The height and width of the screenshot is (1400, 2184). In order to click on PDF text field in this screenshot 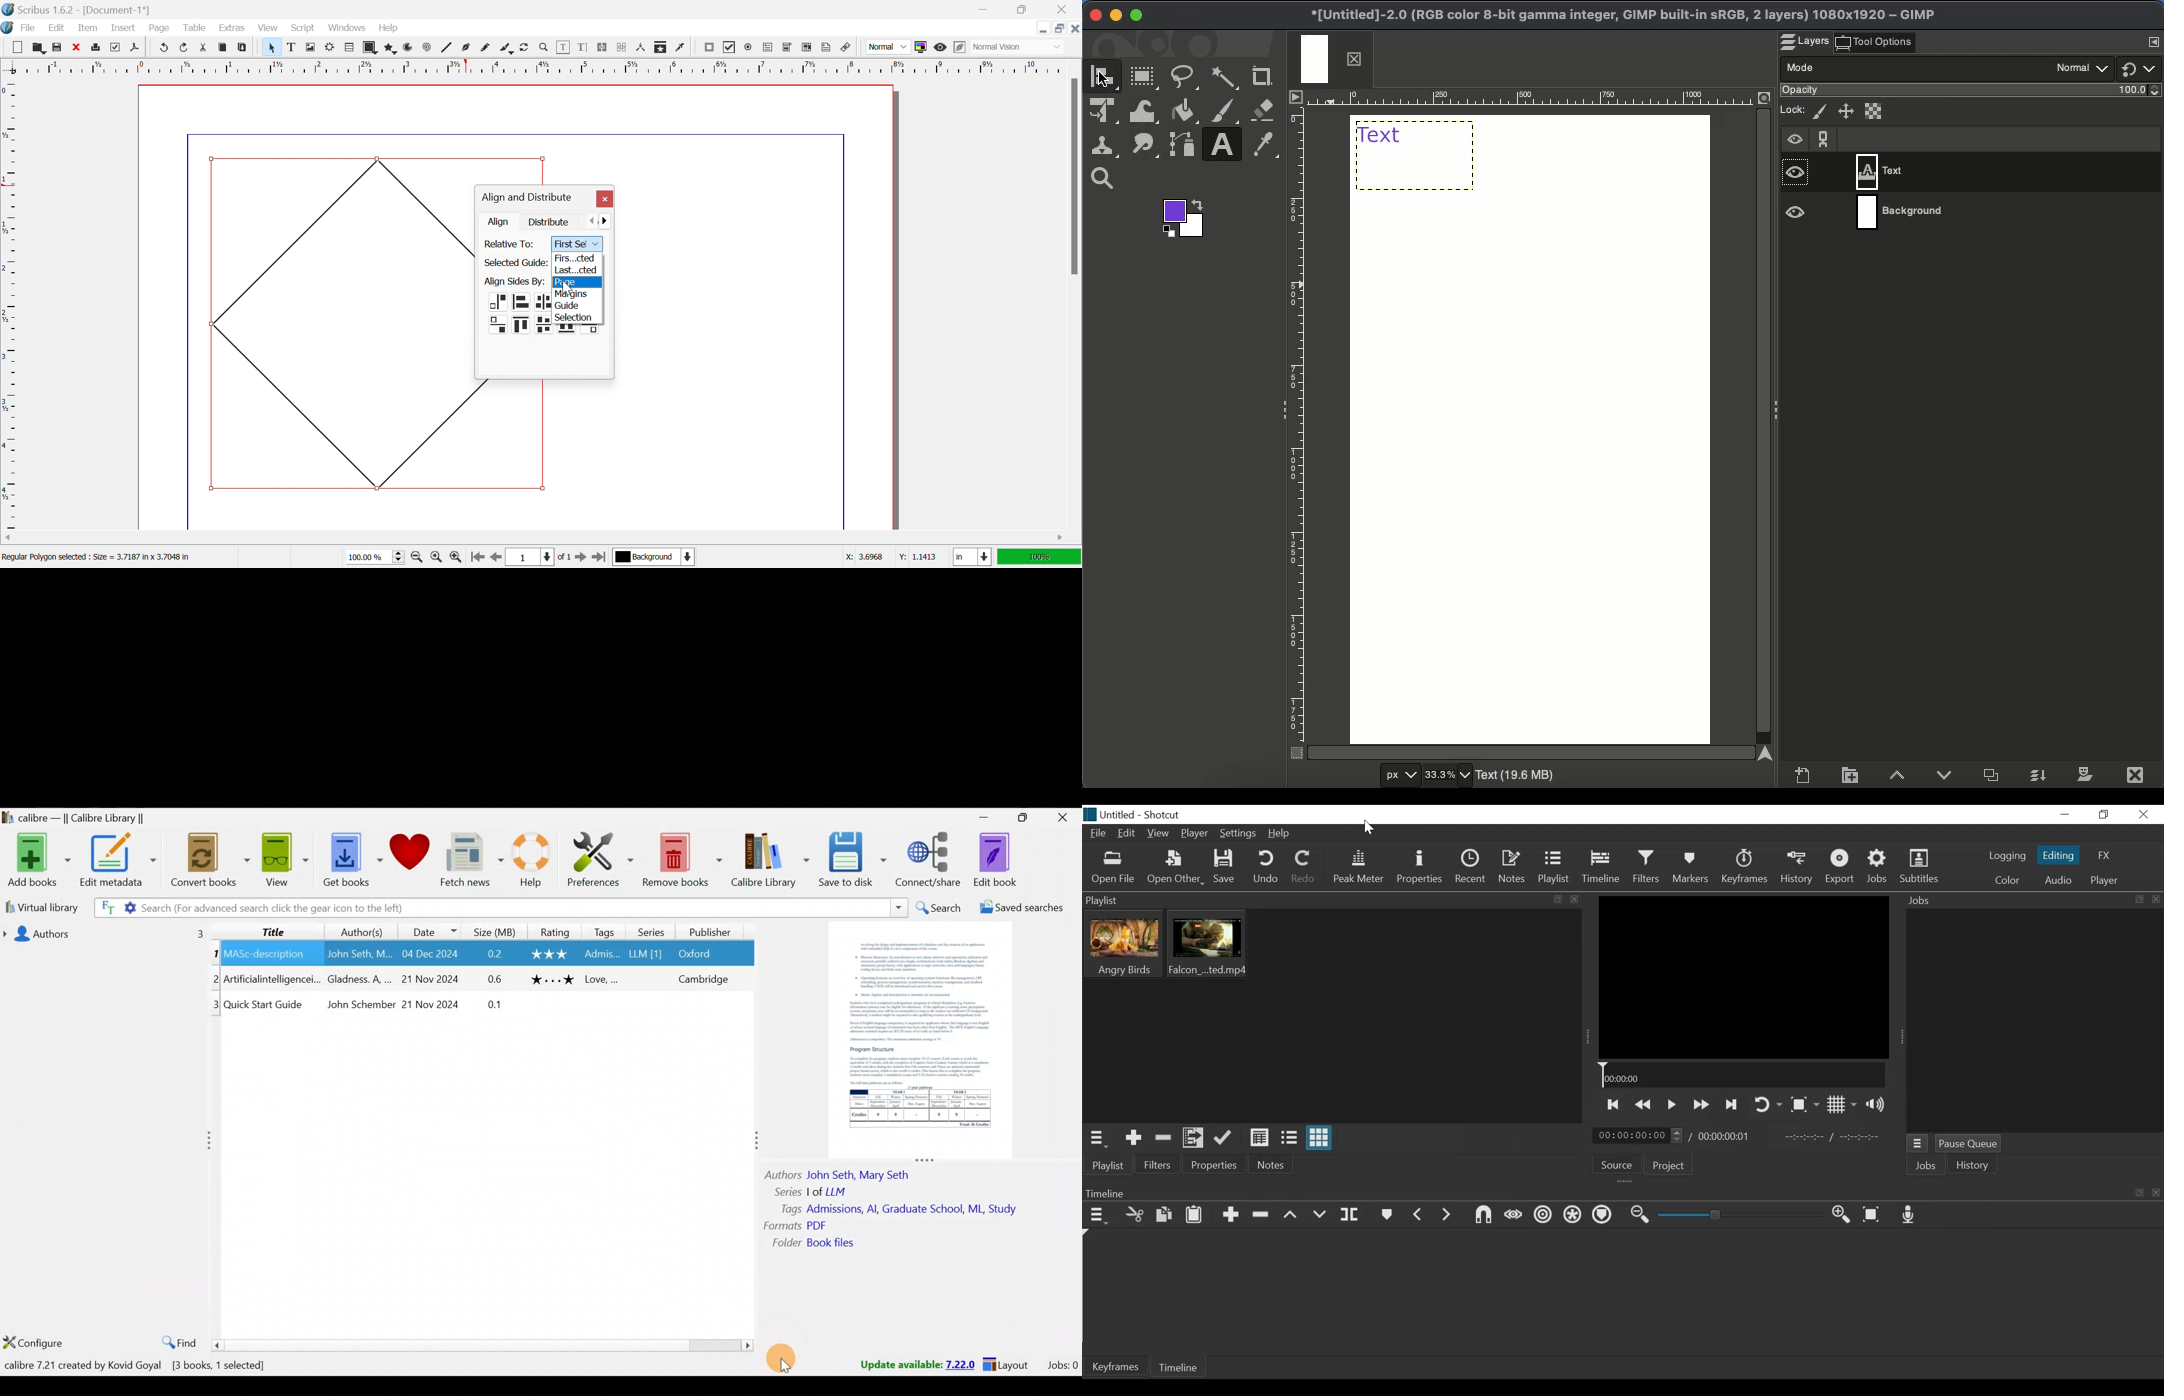, I will do `click(769, 48)`.